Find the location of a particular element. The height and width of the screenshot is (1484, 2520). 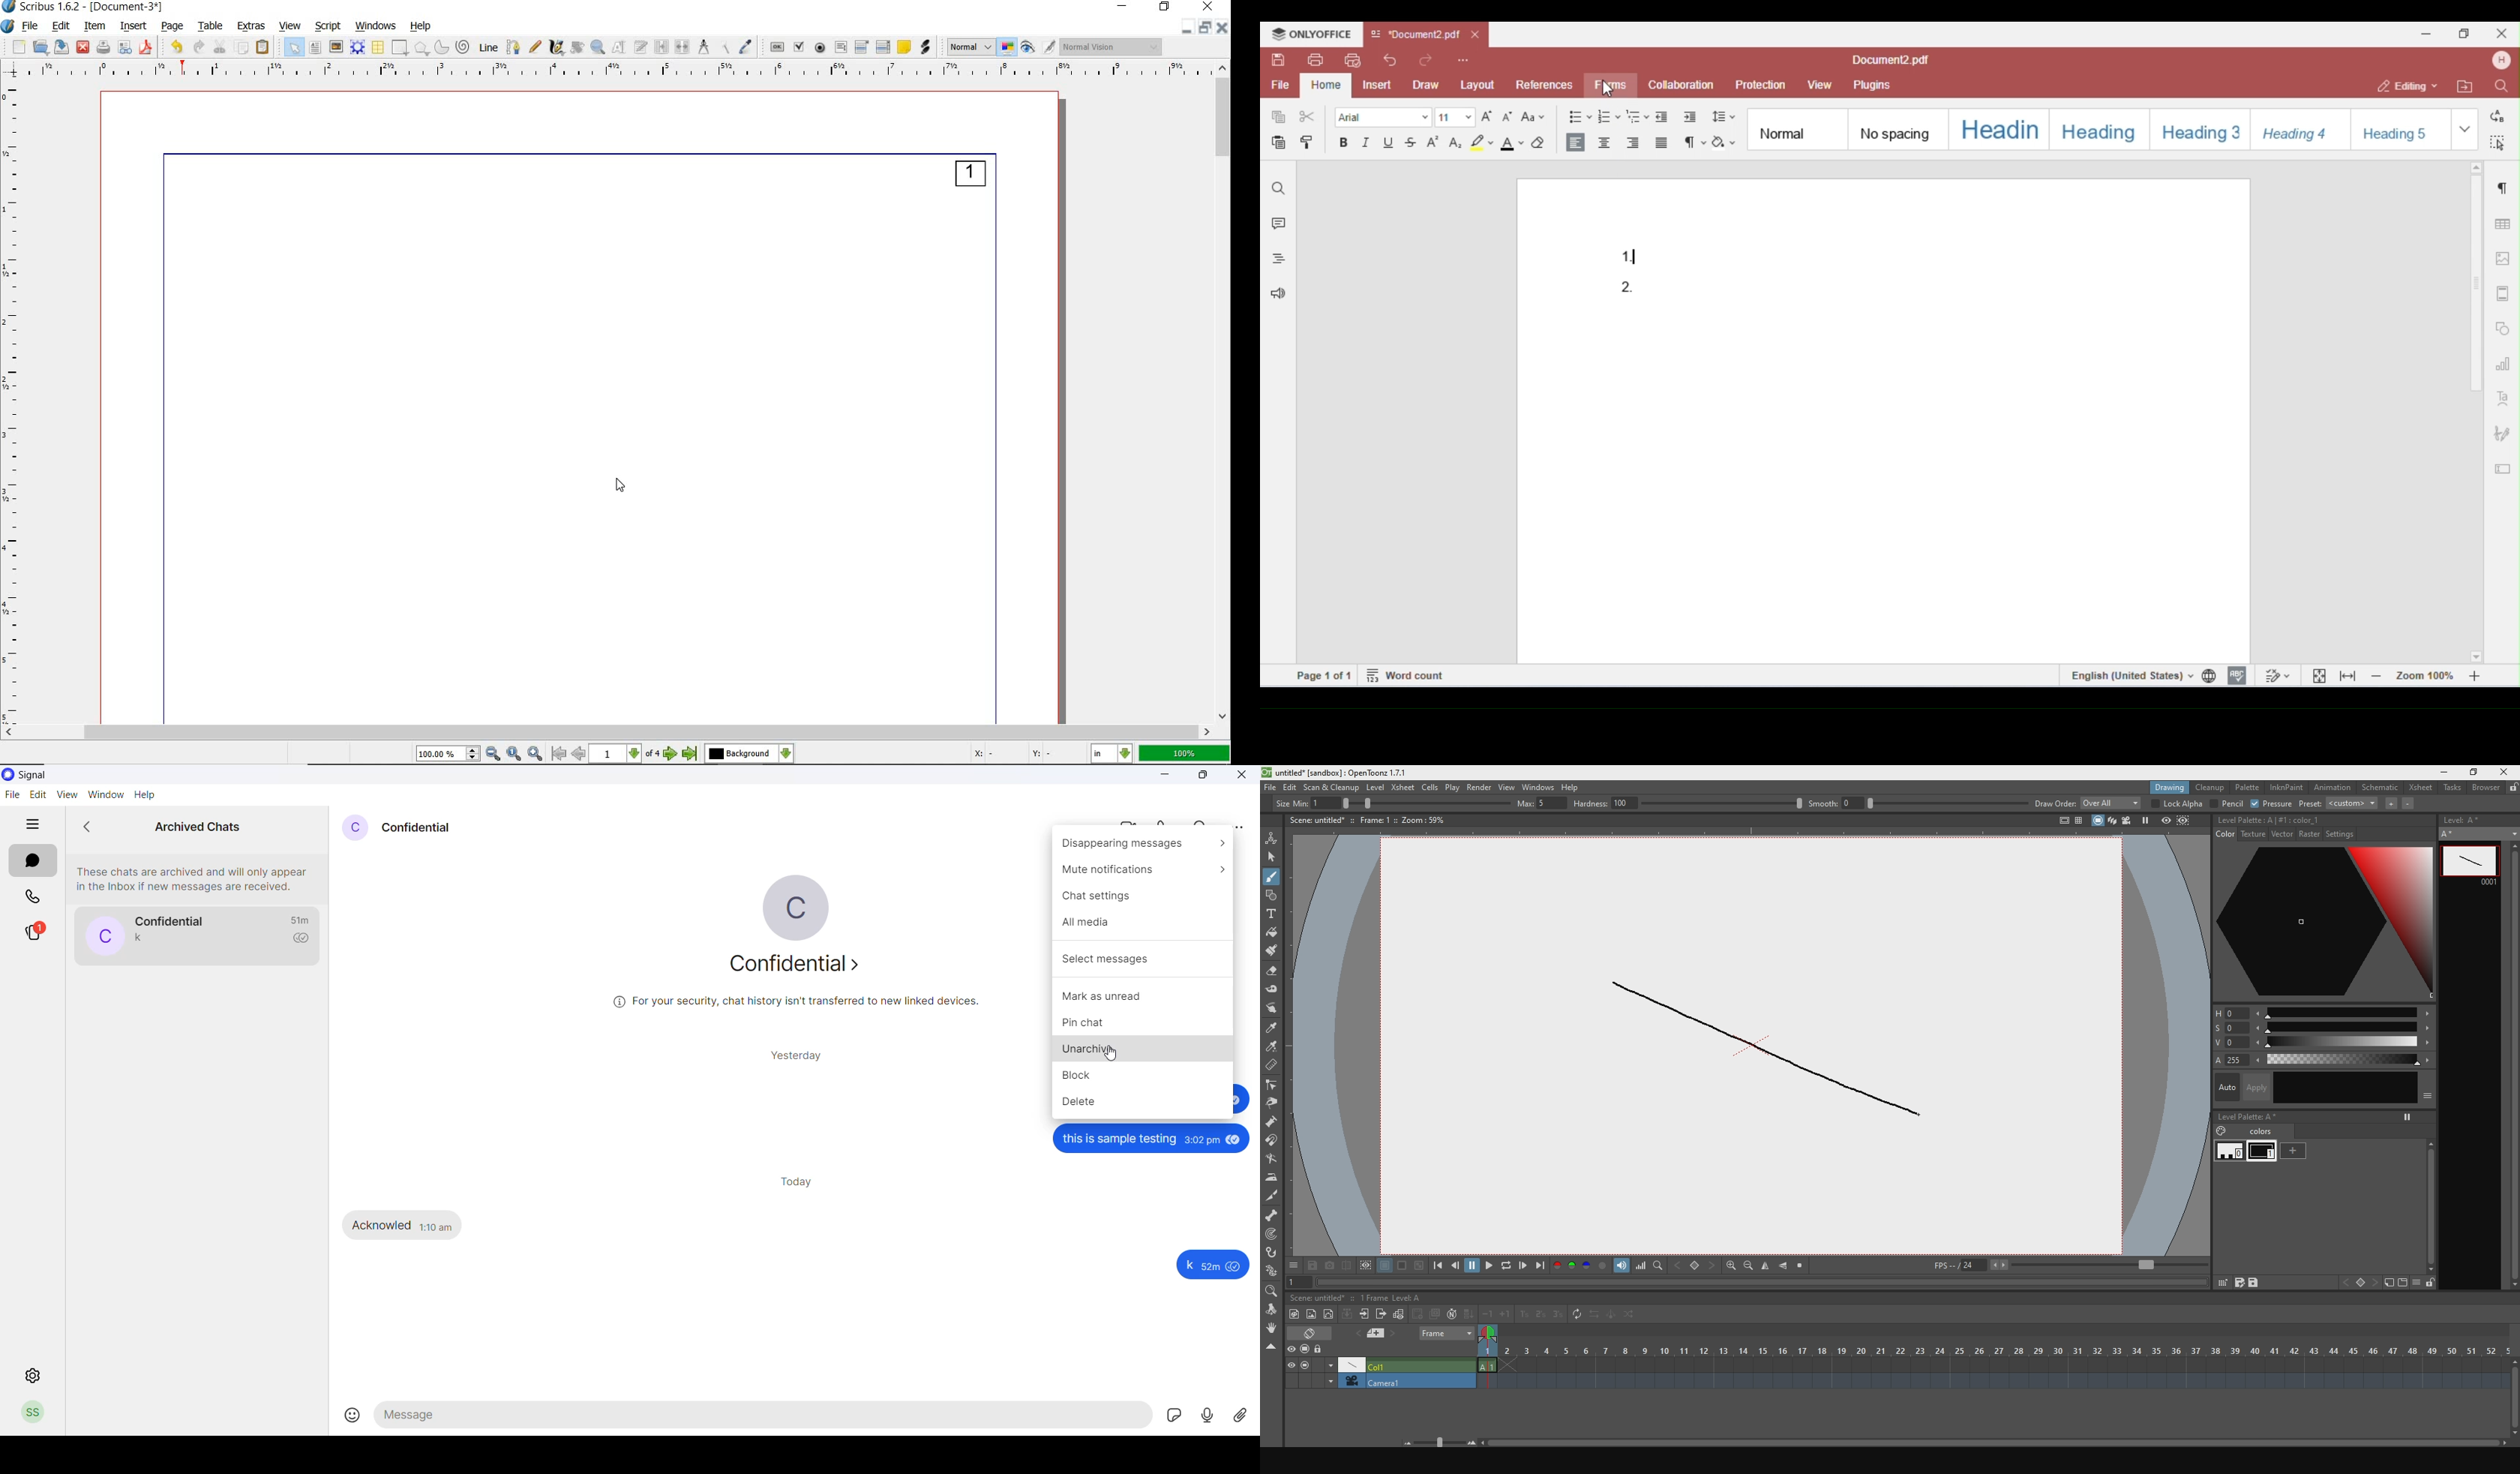

view is located at coordinates (65, 795).